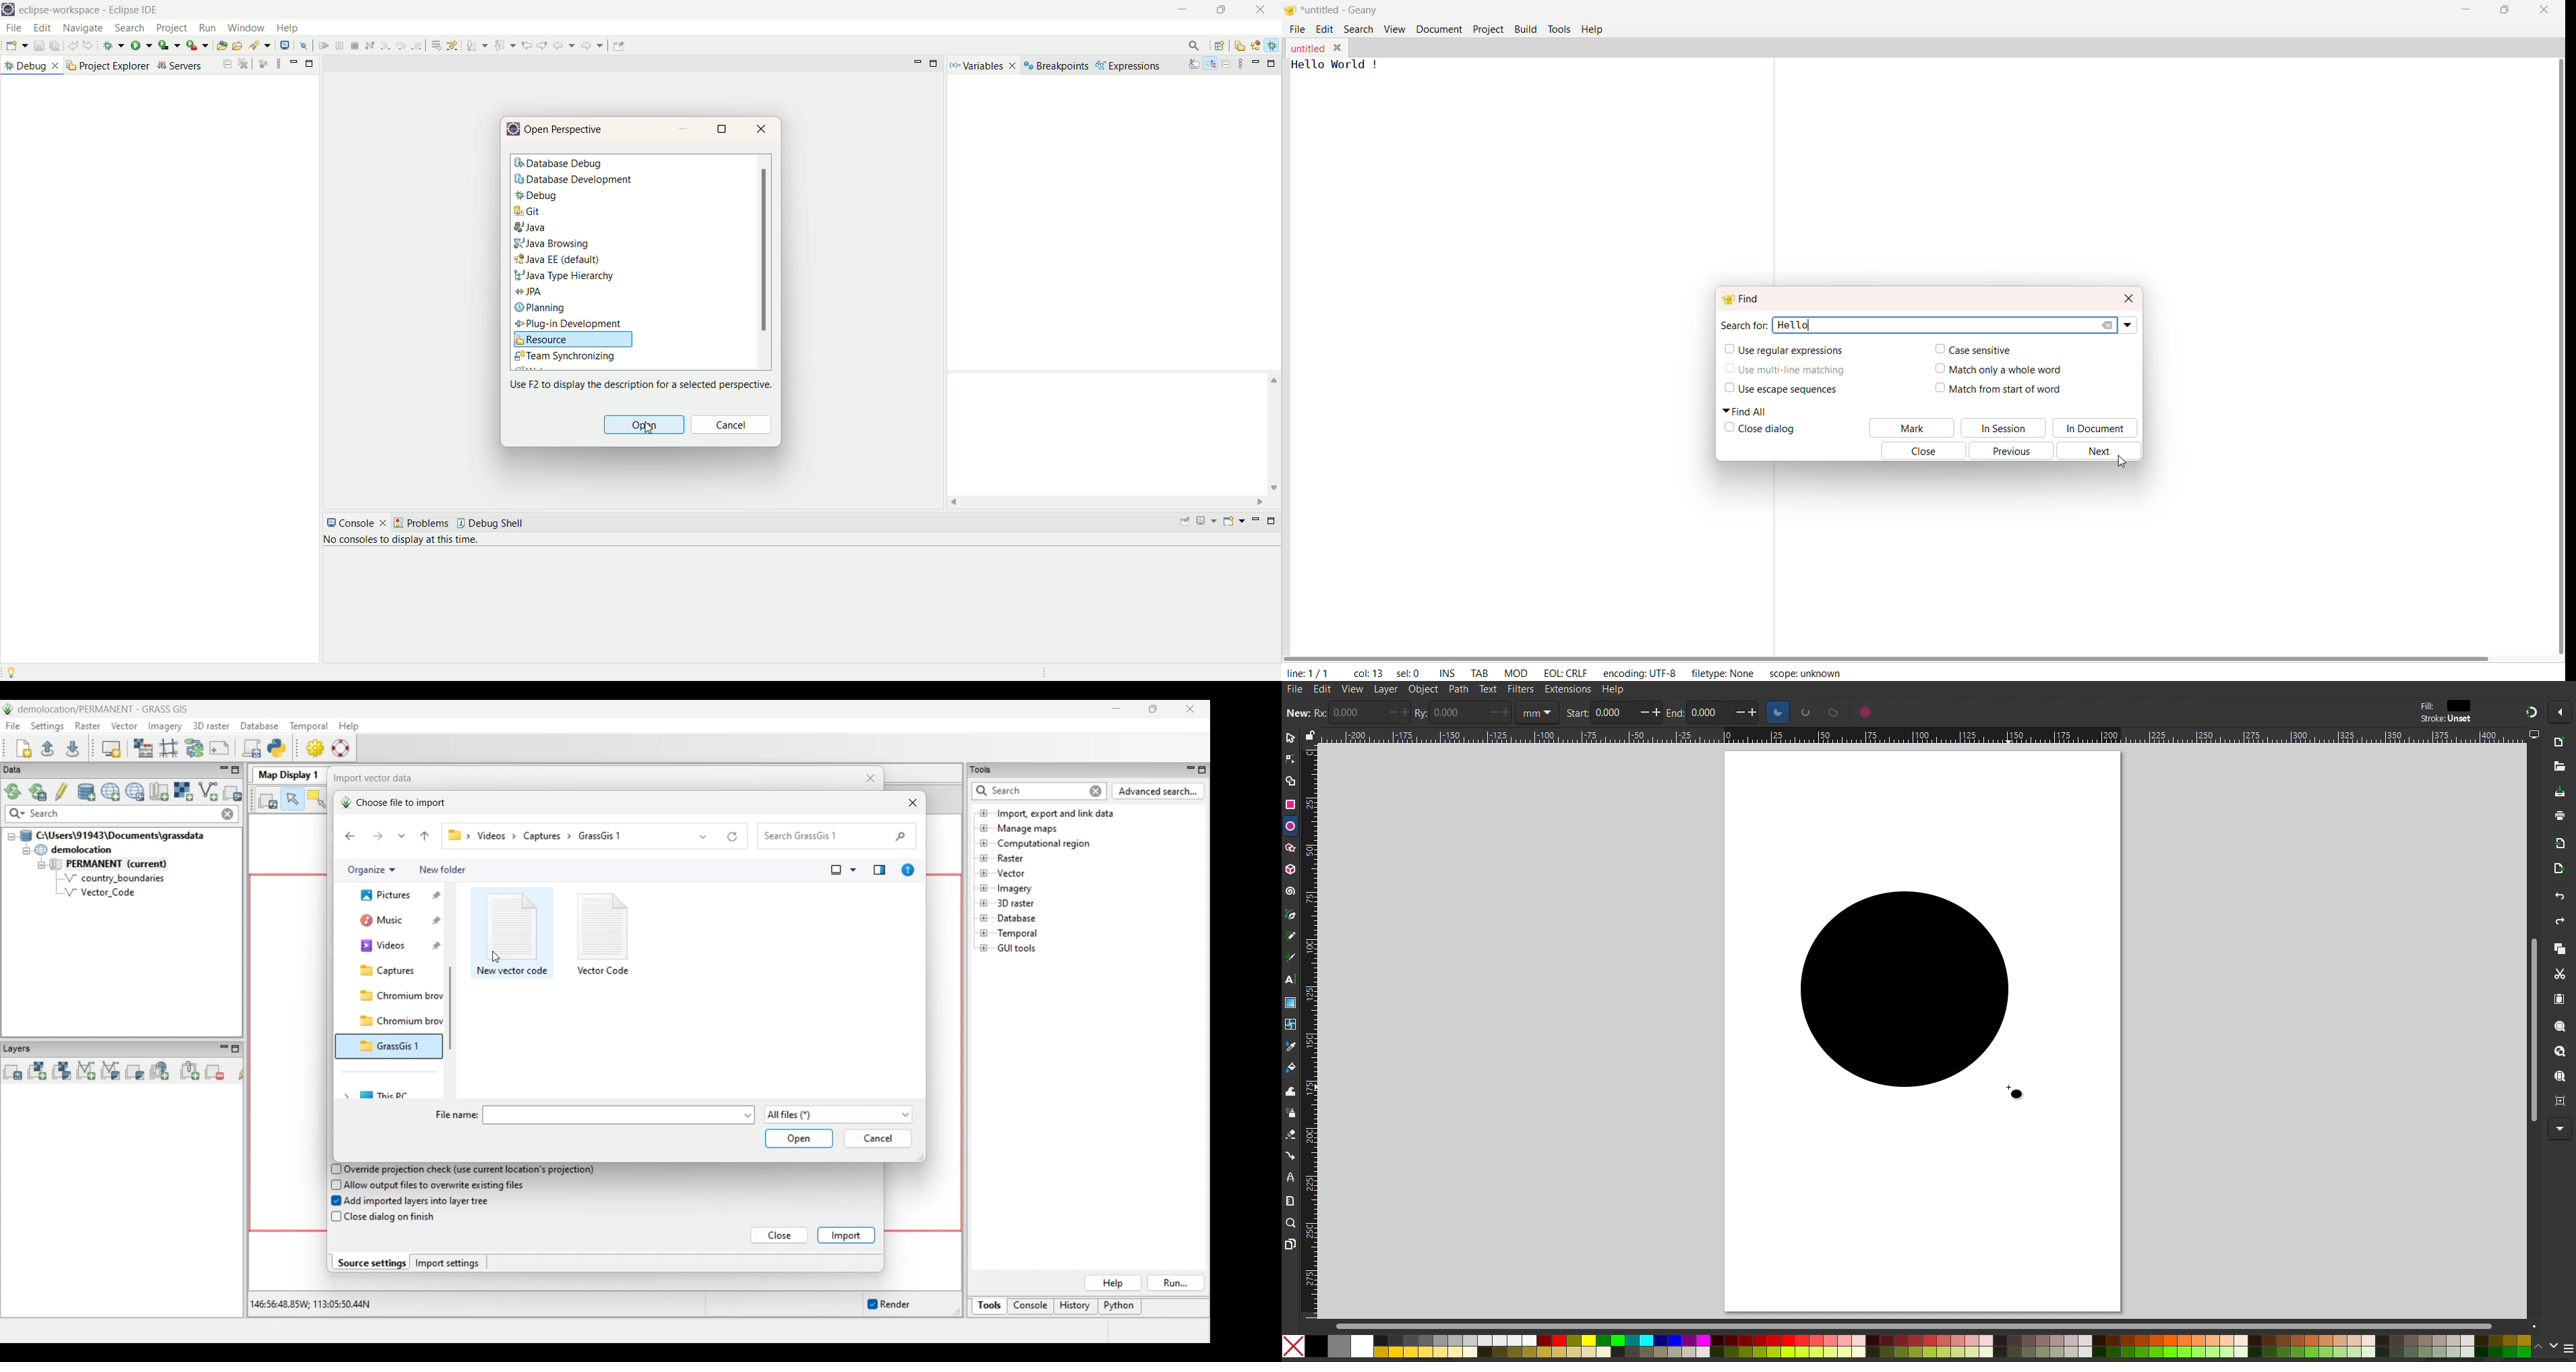 The height and width of the screenshot is (1372, 2576). What do you see at coordinates (569, 324) in the screenshot?
I see `plug-in development` at bounding box center [569, 324].